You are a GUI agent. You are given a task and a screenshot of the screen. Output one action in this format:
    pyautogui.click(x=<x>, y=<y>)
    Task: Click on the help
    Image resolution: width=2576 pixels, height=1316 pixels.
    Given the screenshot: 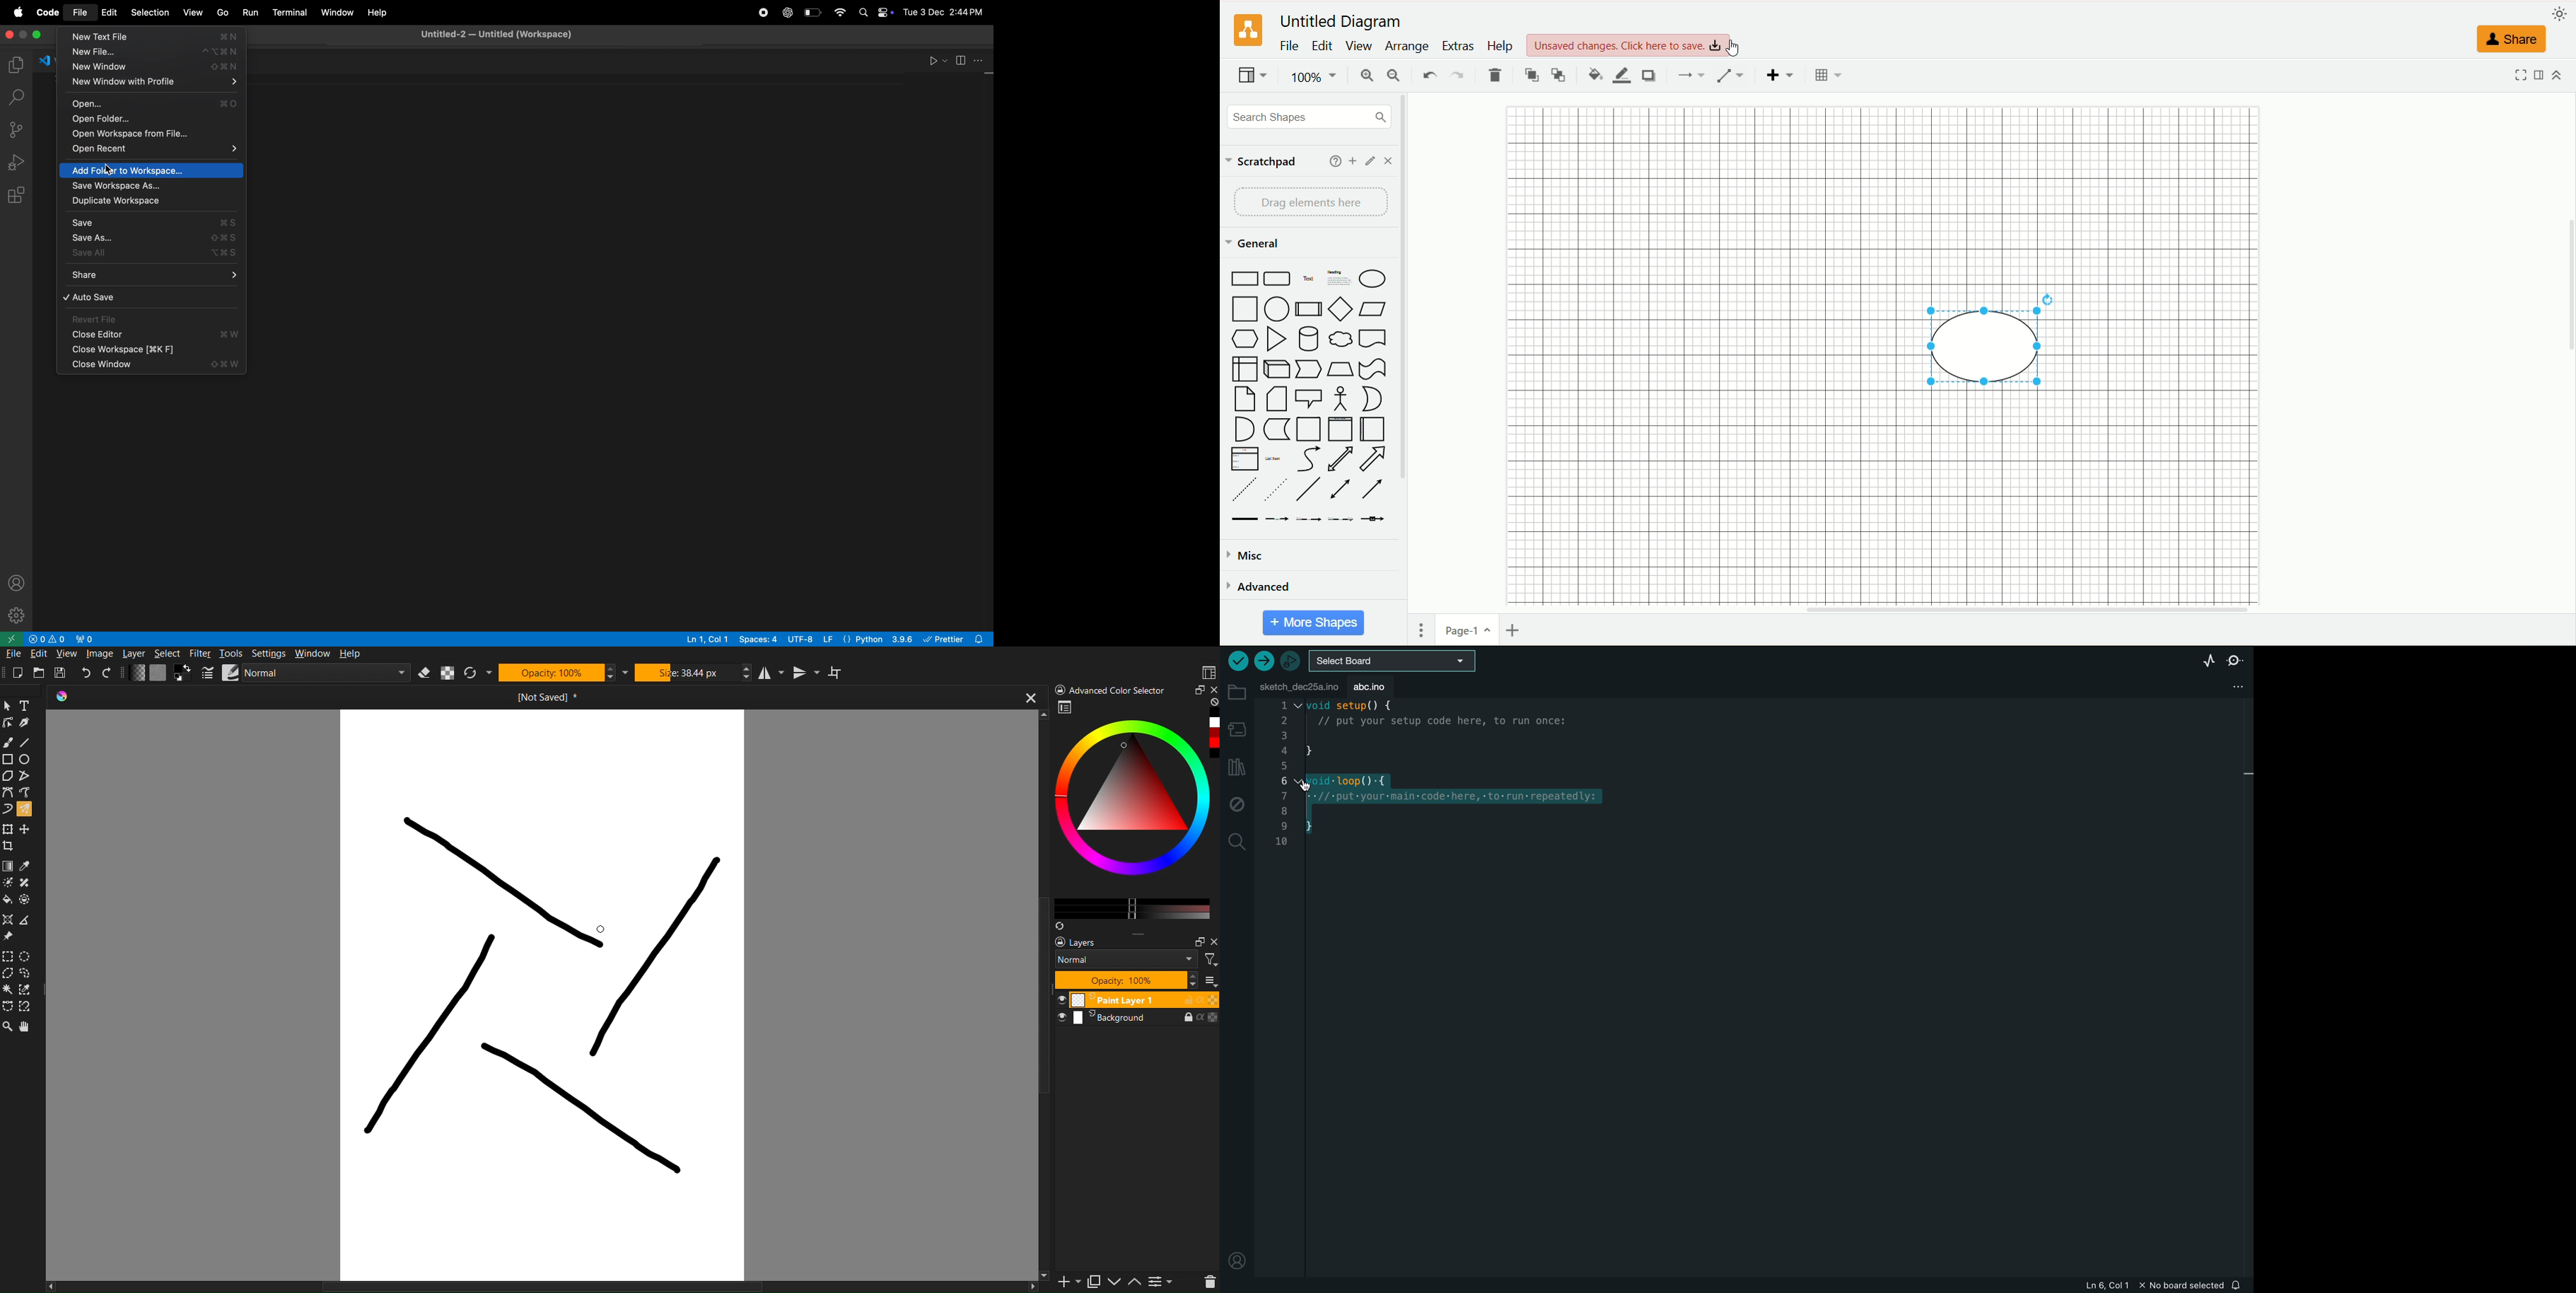 What is the action you would take?
    pyautogui.click(x=1499, y=47)
    